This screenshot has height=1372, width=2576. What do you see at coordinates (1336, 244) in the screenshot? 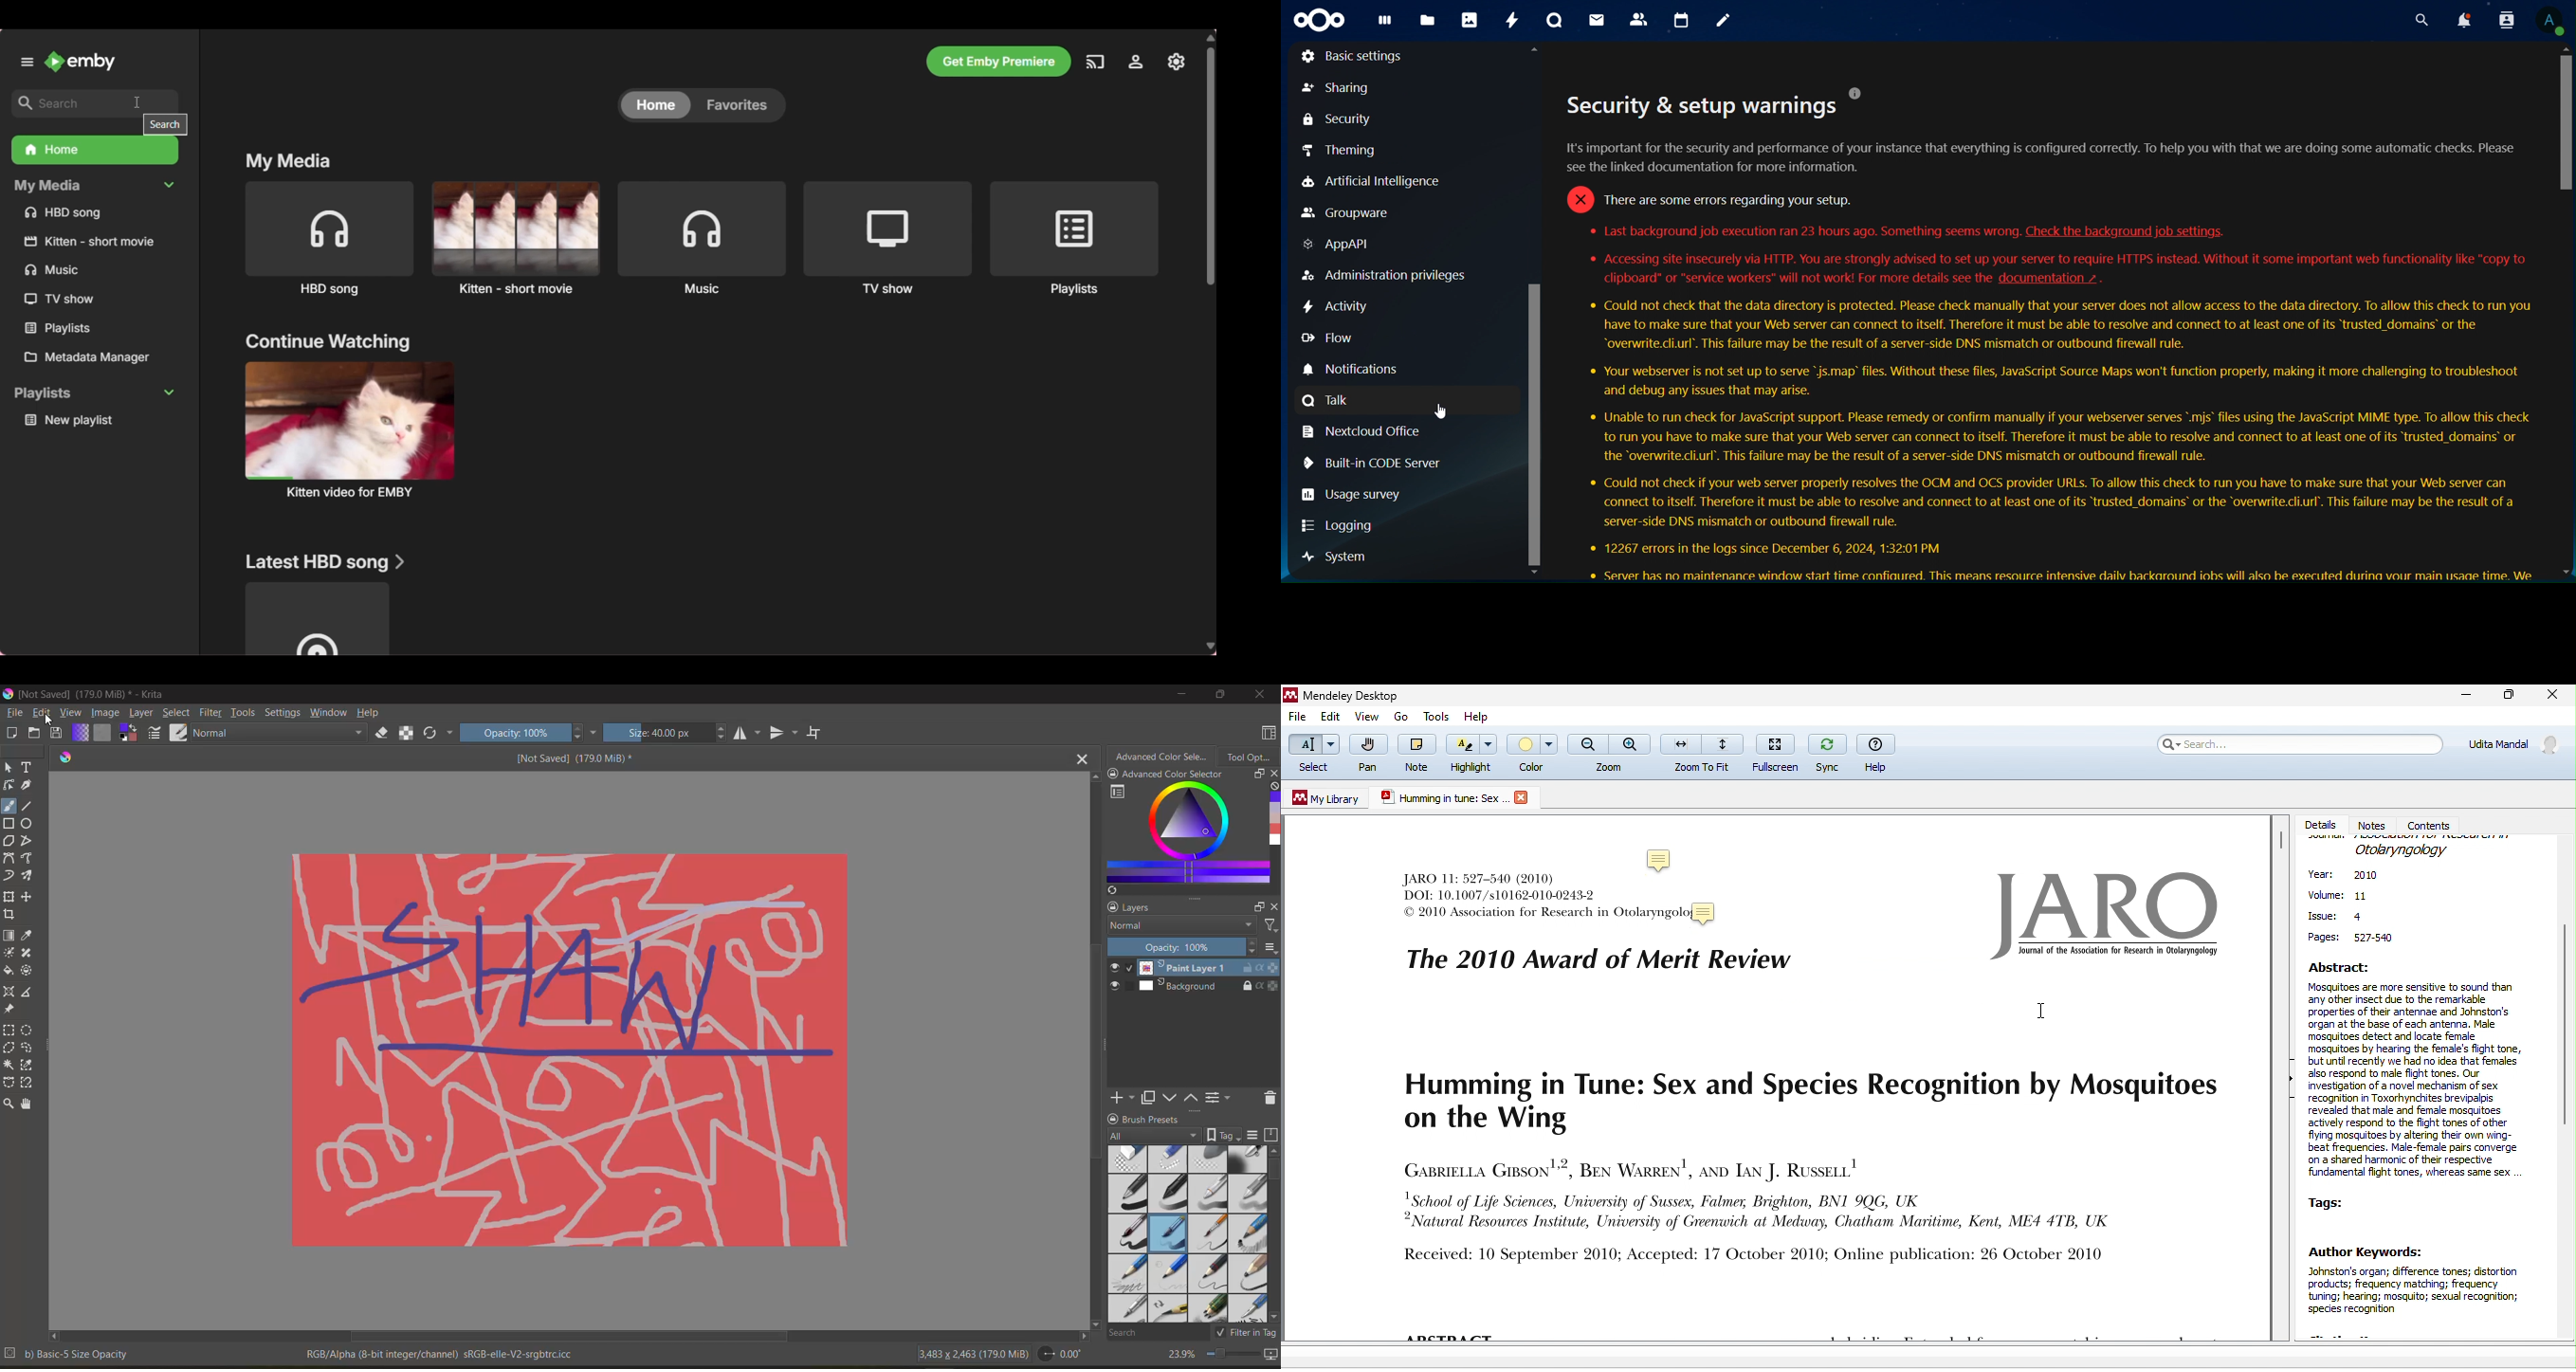
I see `AppAPI` at bounding box center [1336, 244].